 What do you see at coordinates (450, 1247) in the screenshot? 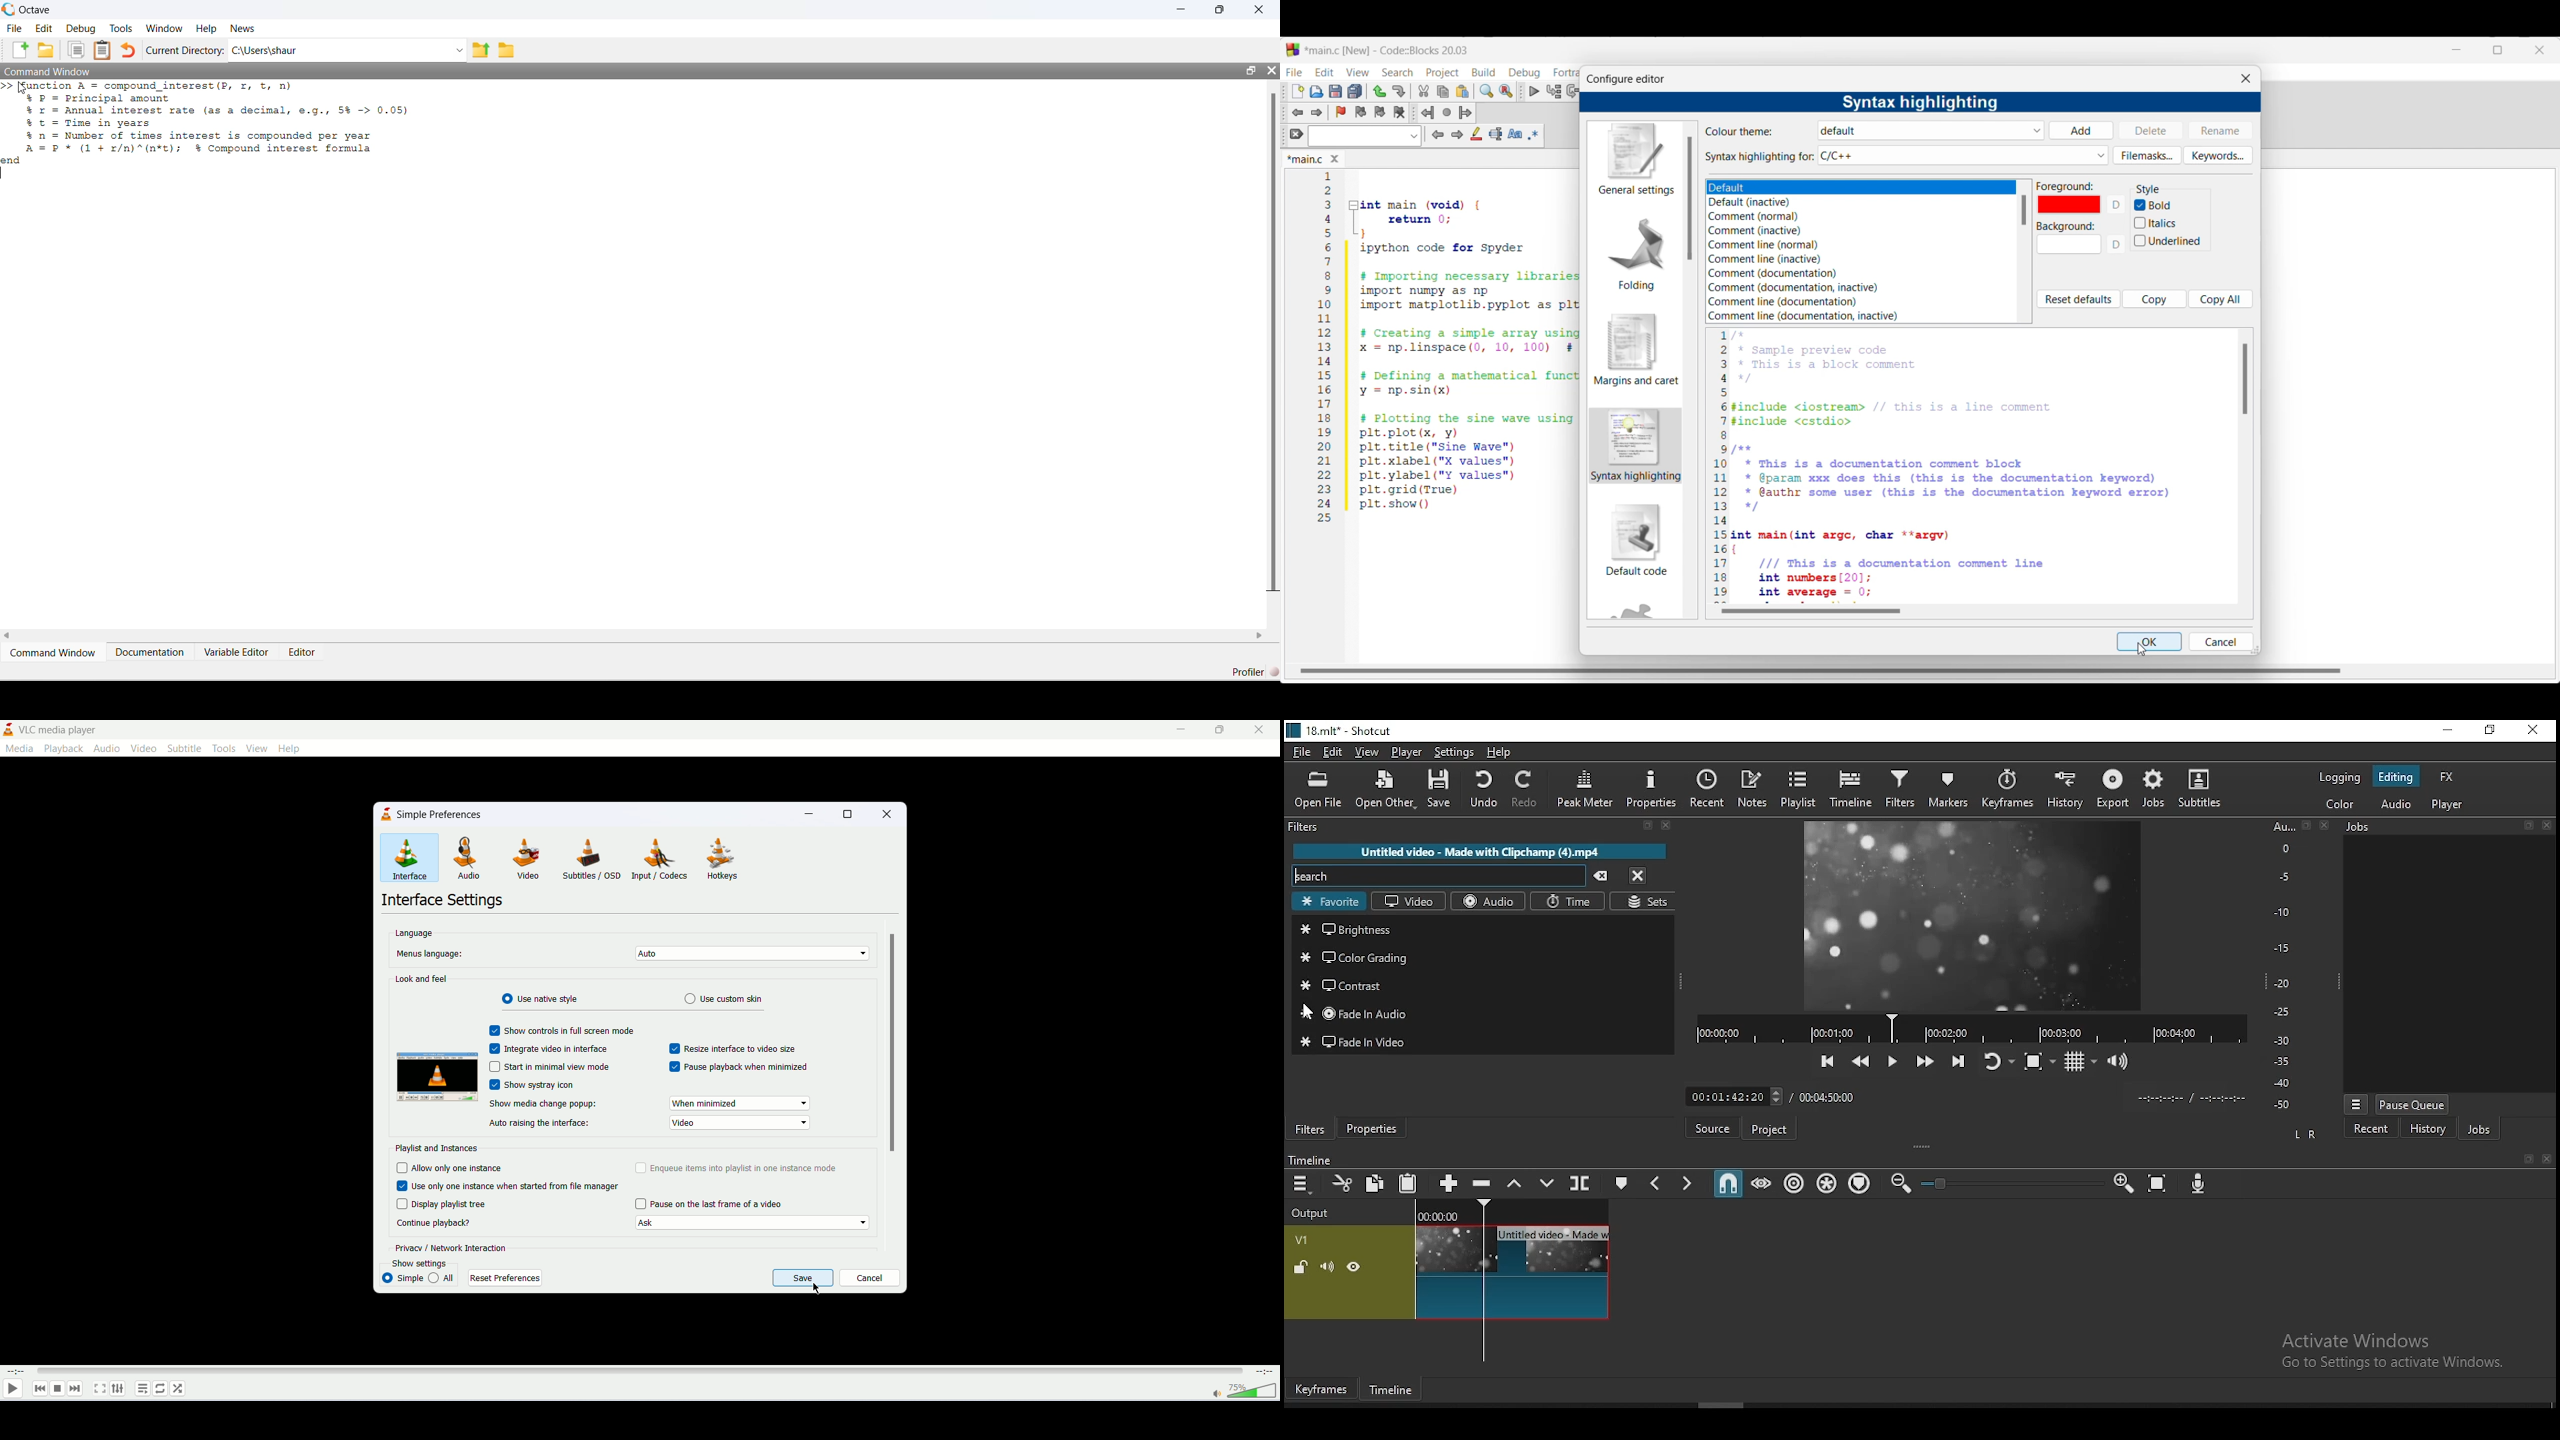
I see `privacy/network interaction` at bounding box center [450, 1247].